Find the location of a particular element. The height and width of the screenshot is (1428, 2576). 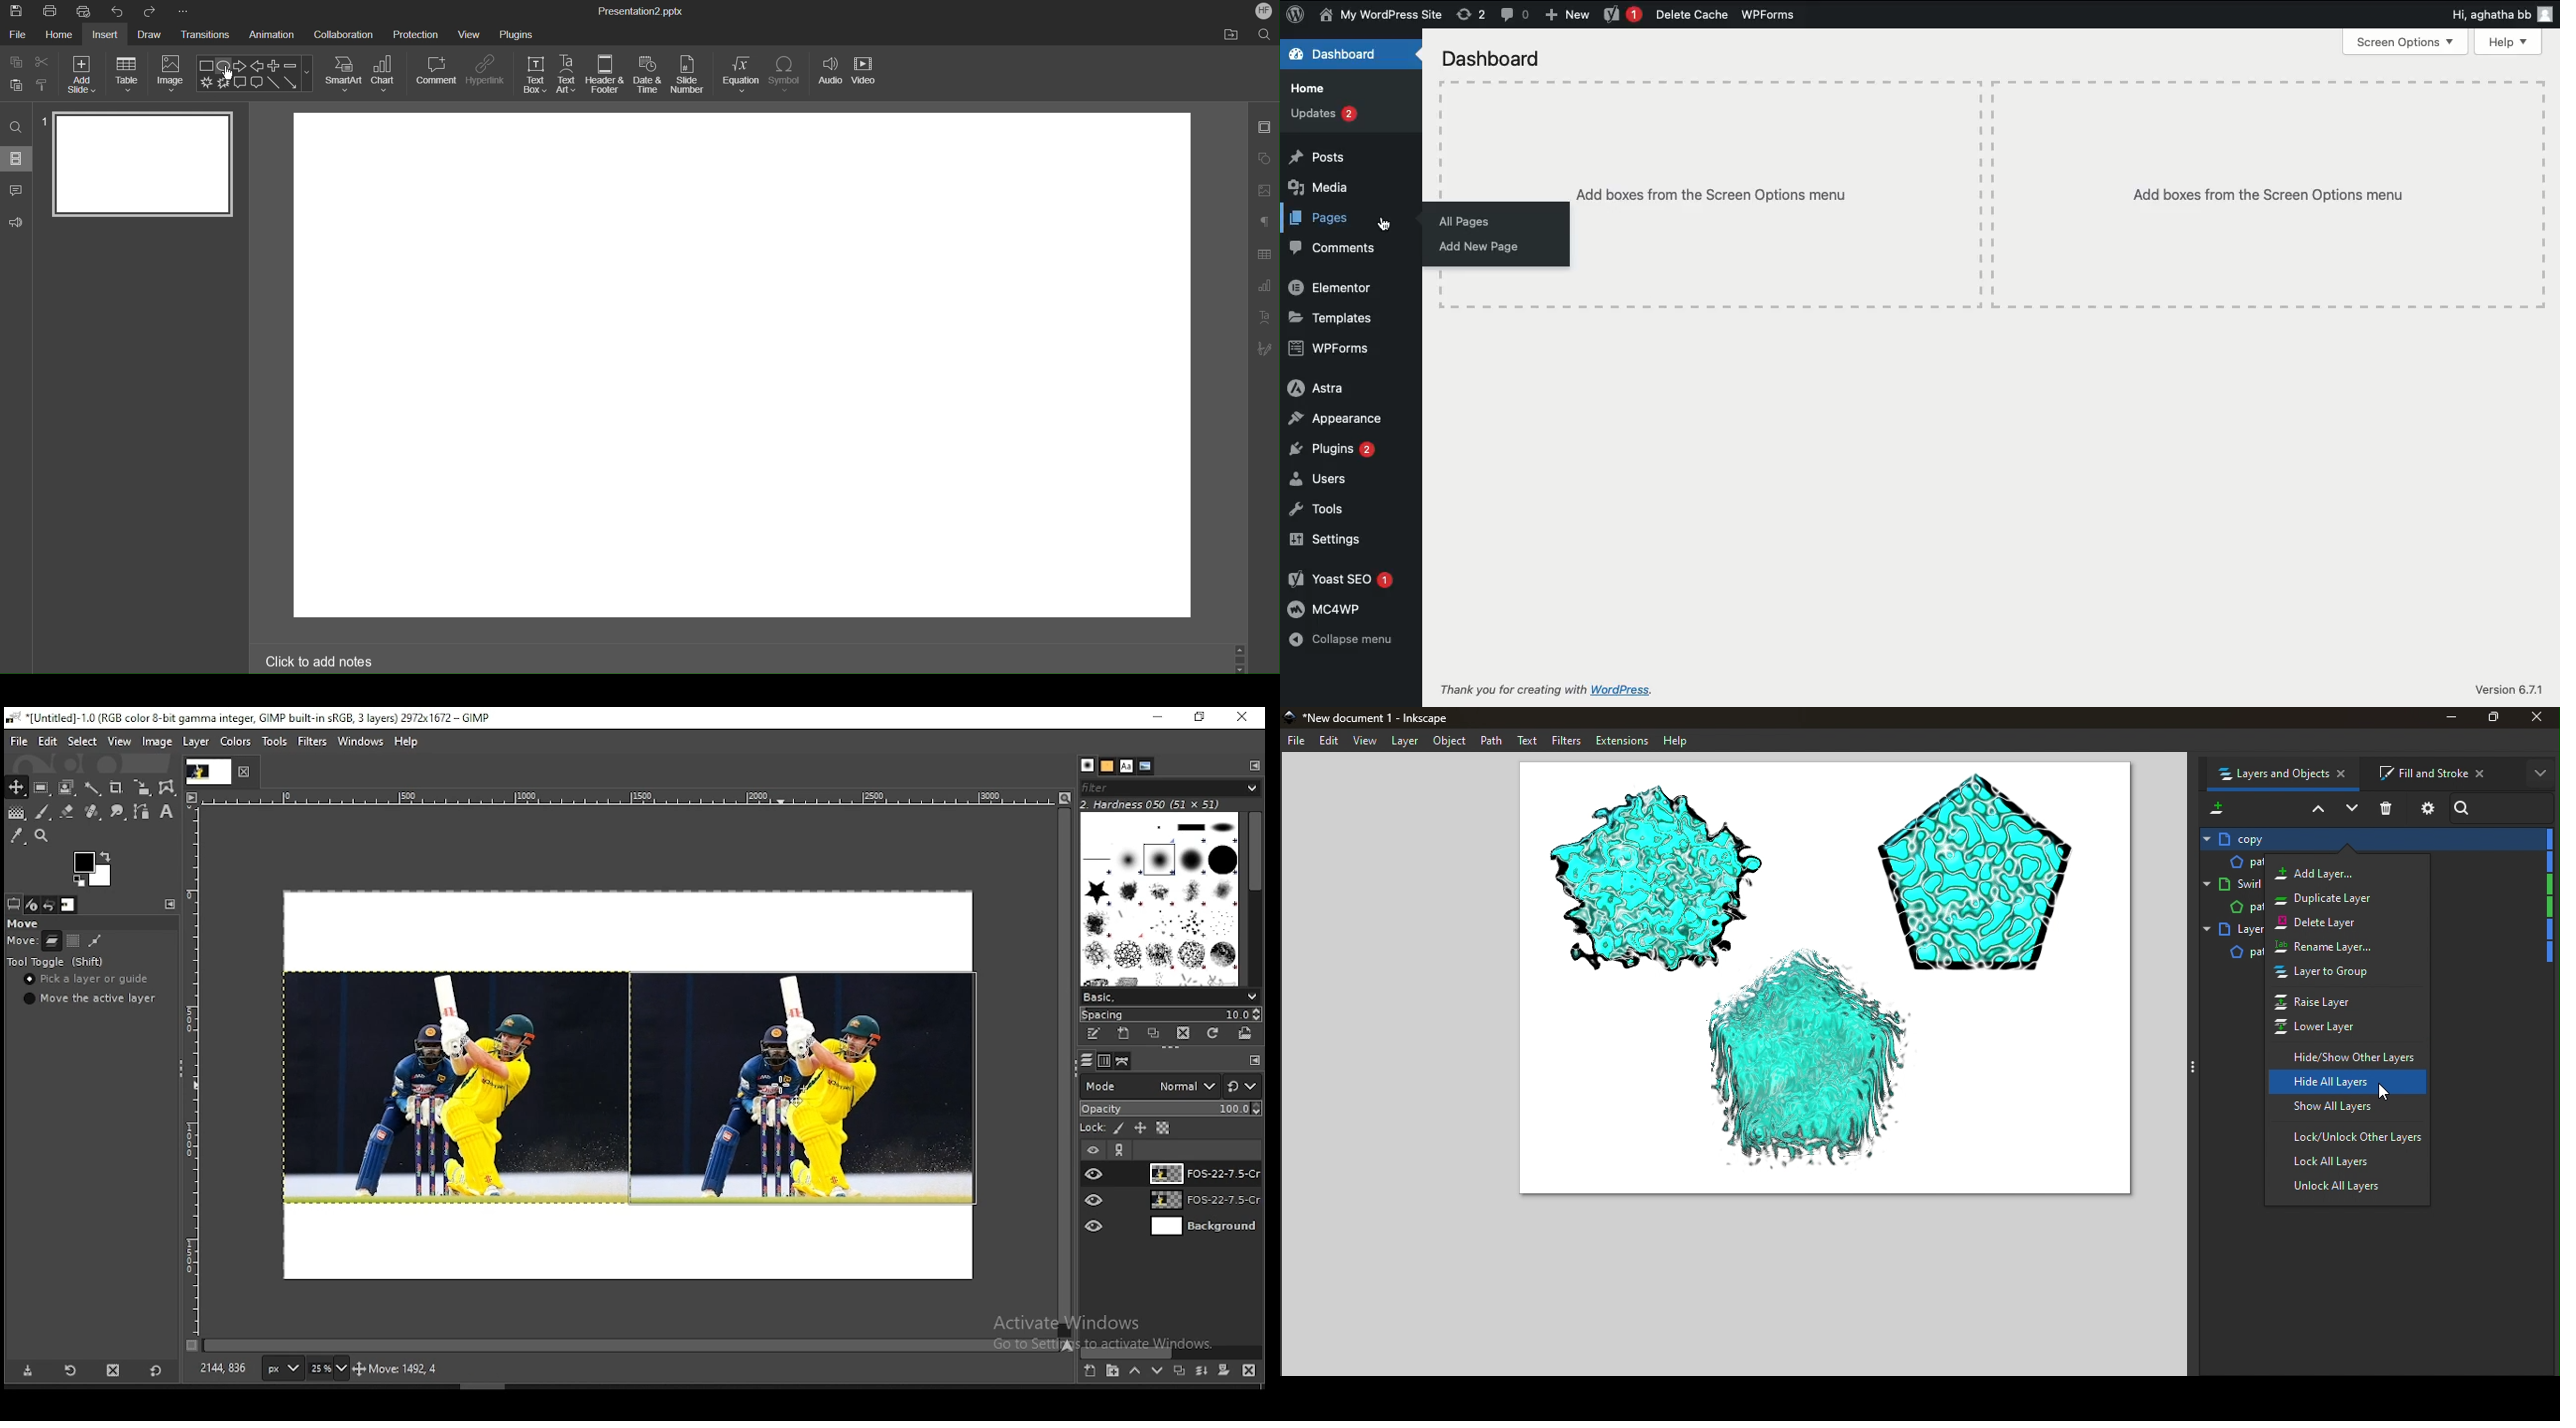

open brush as image is located at coordinates (1248, 1033).